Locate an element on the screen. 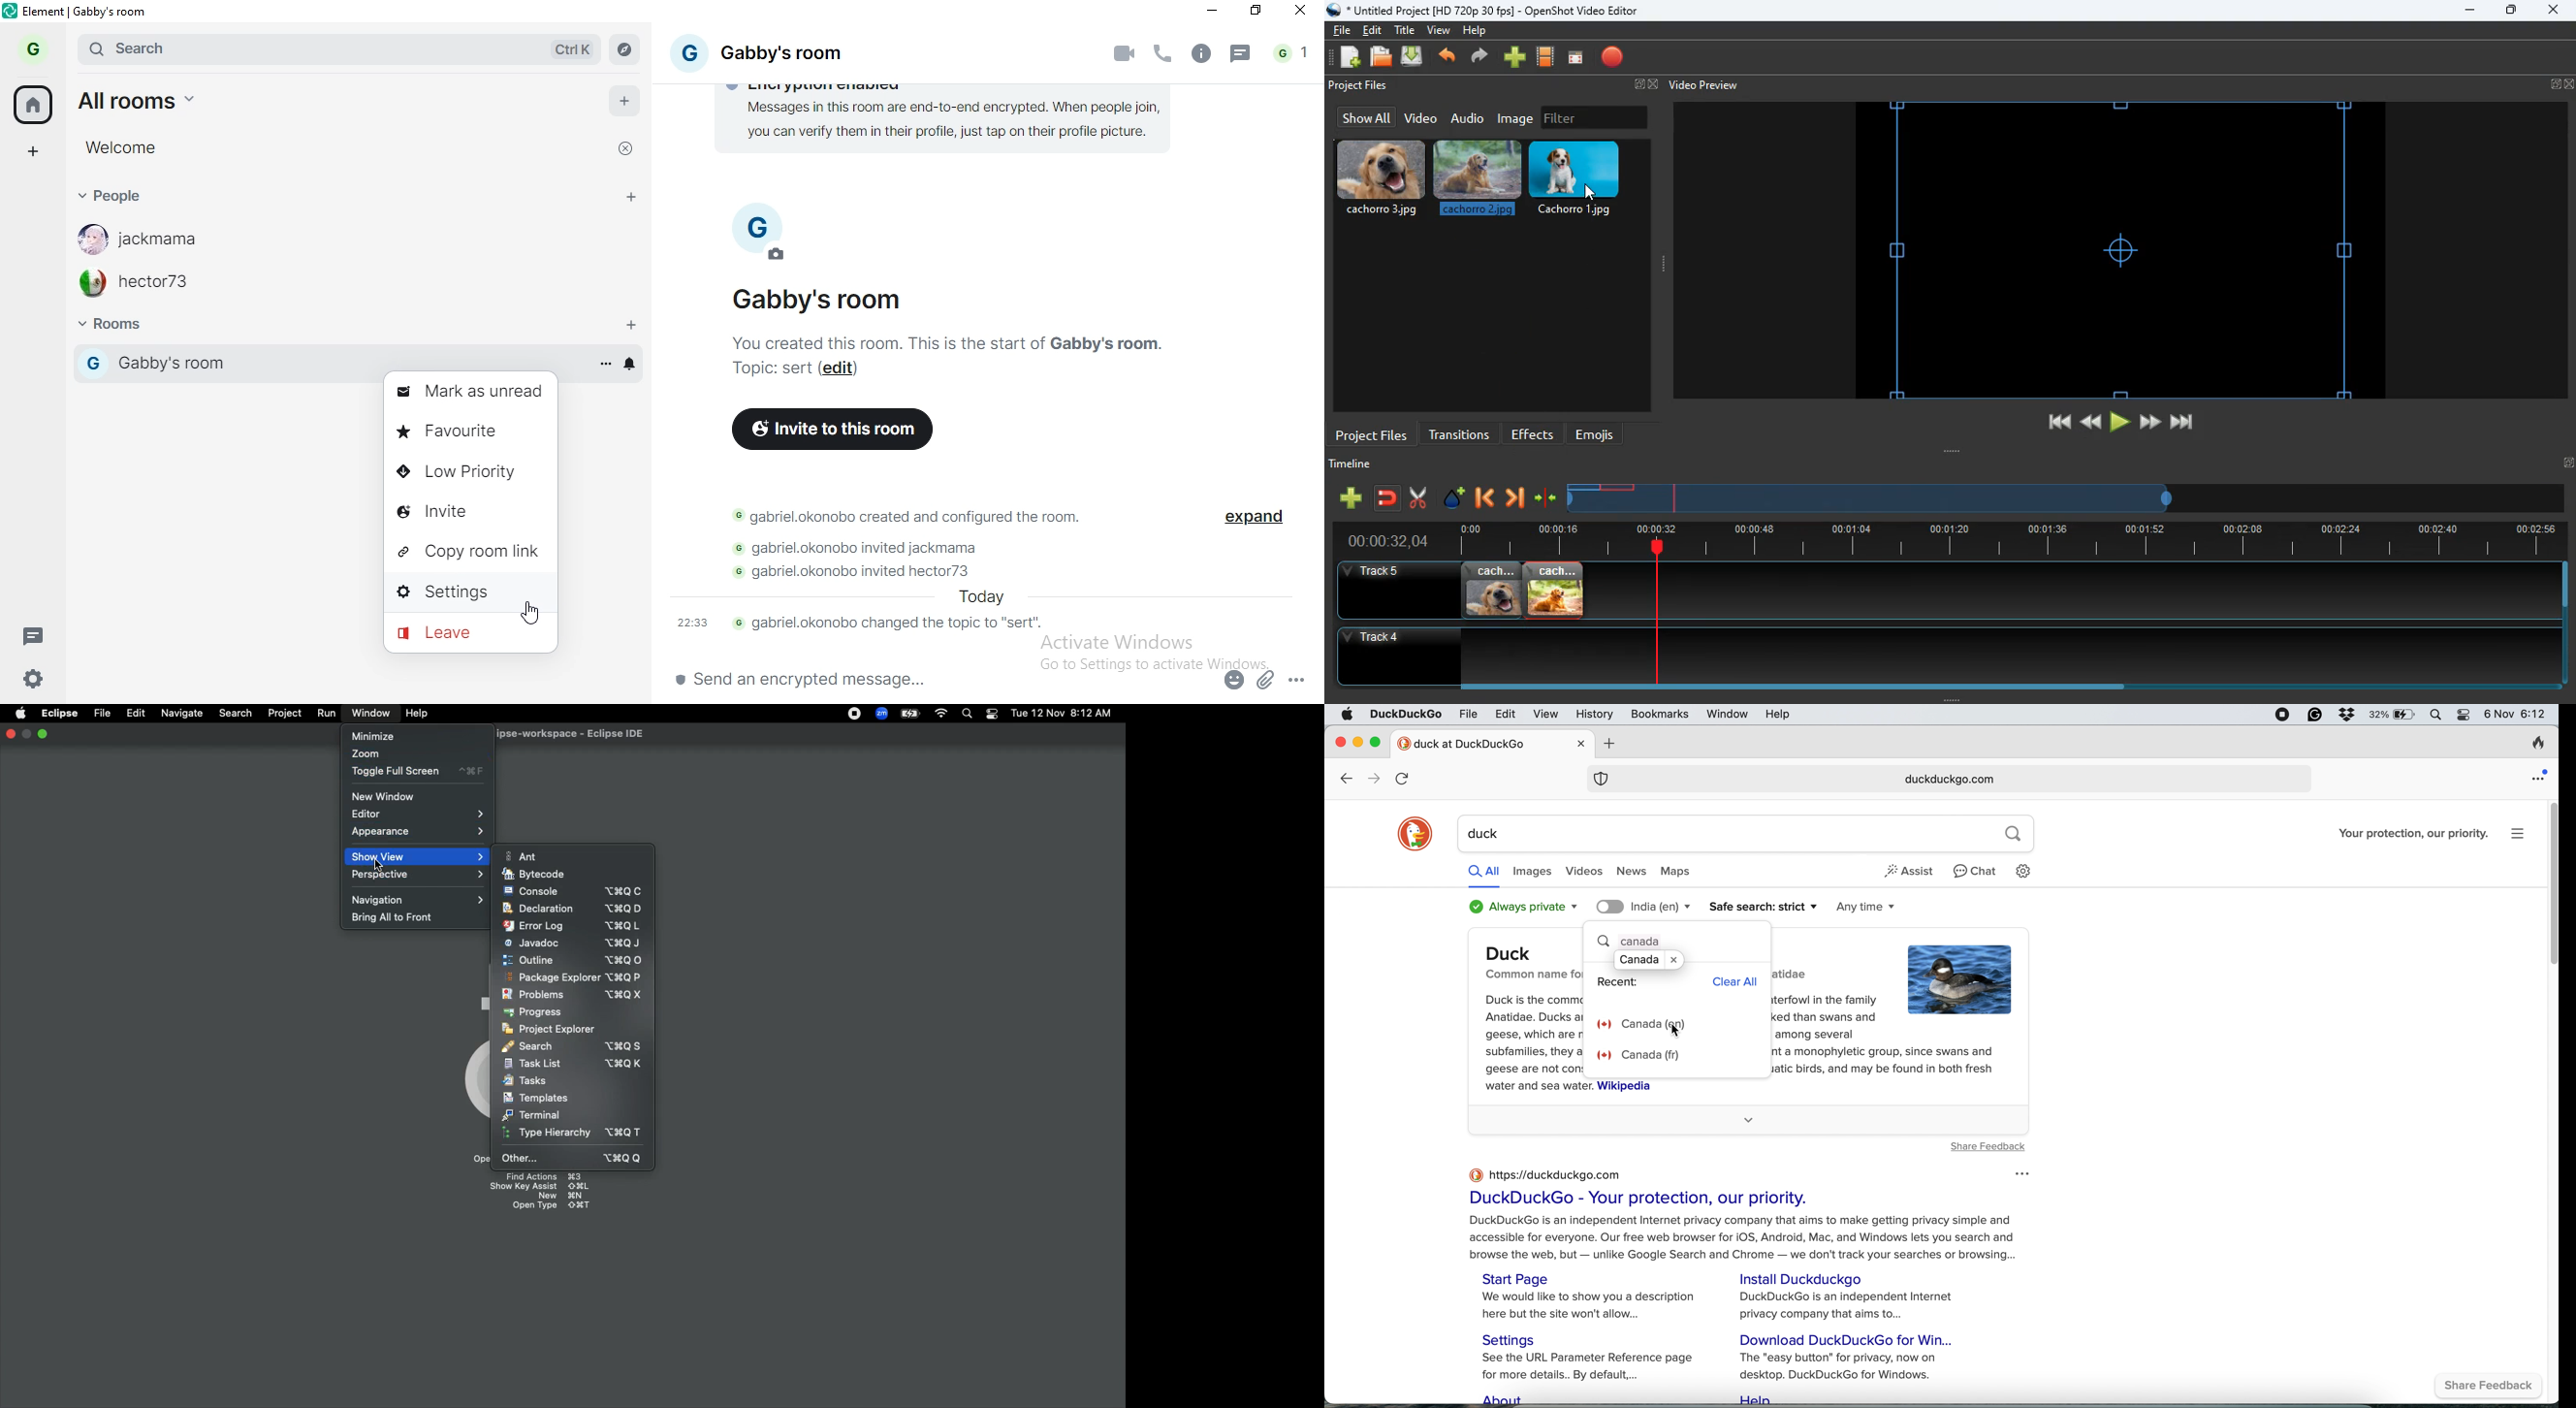 This screenshot has width=2576, height=1428. profile picture is located at coordinates (752, 212).